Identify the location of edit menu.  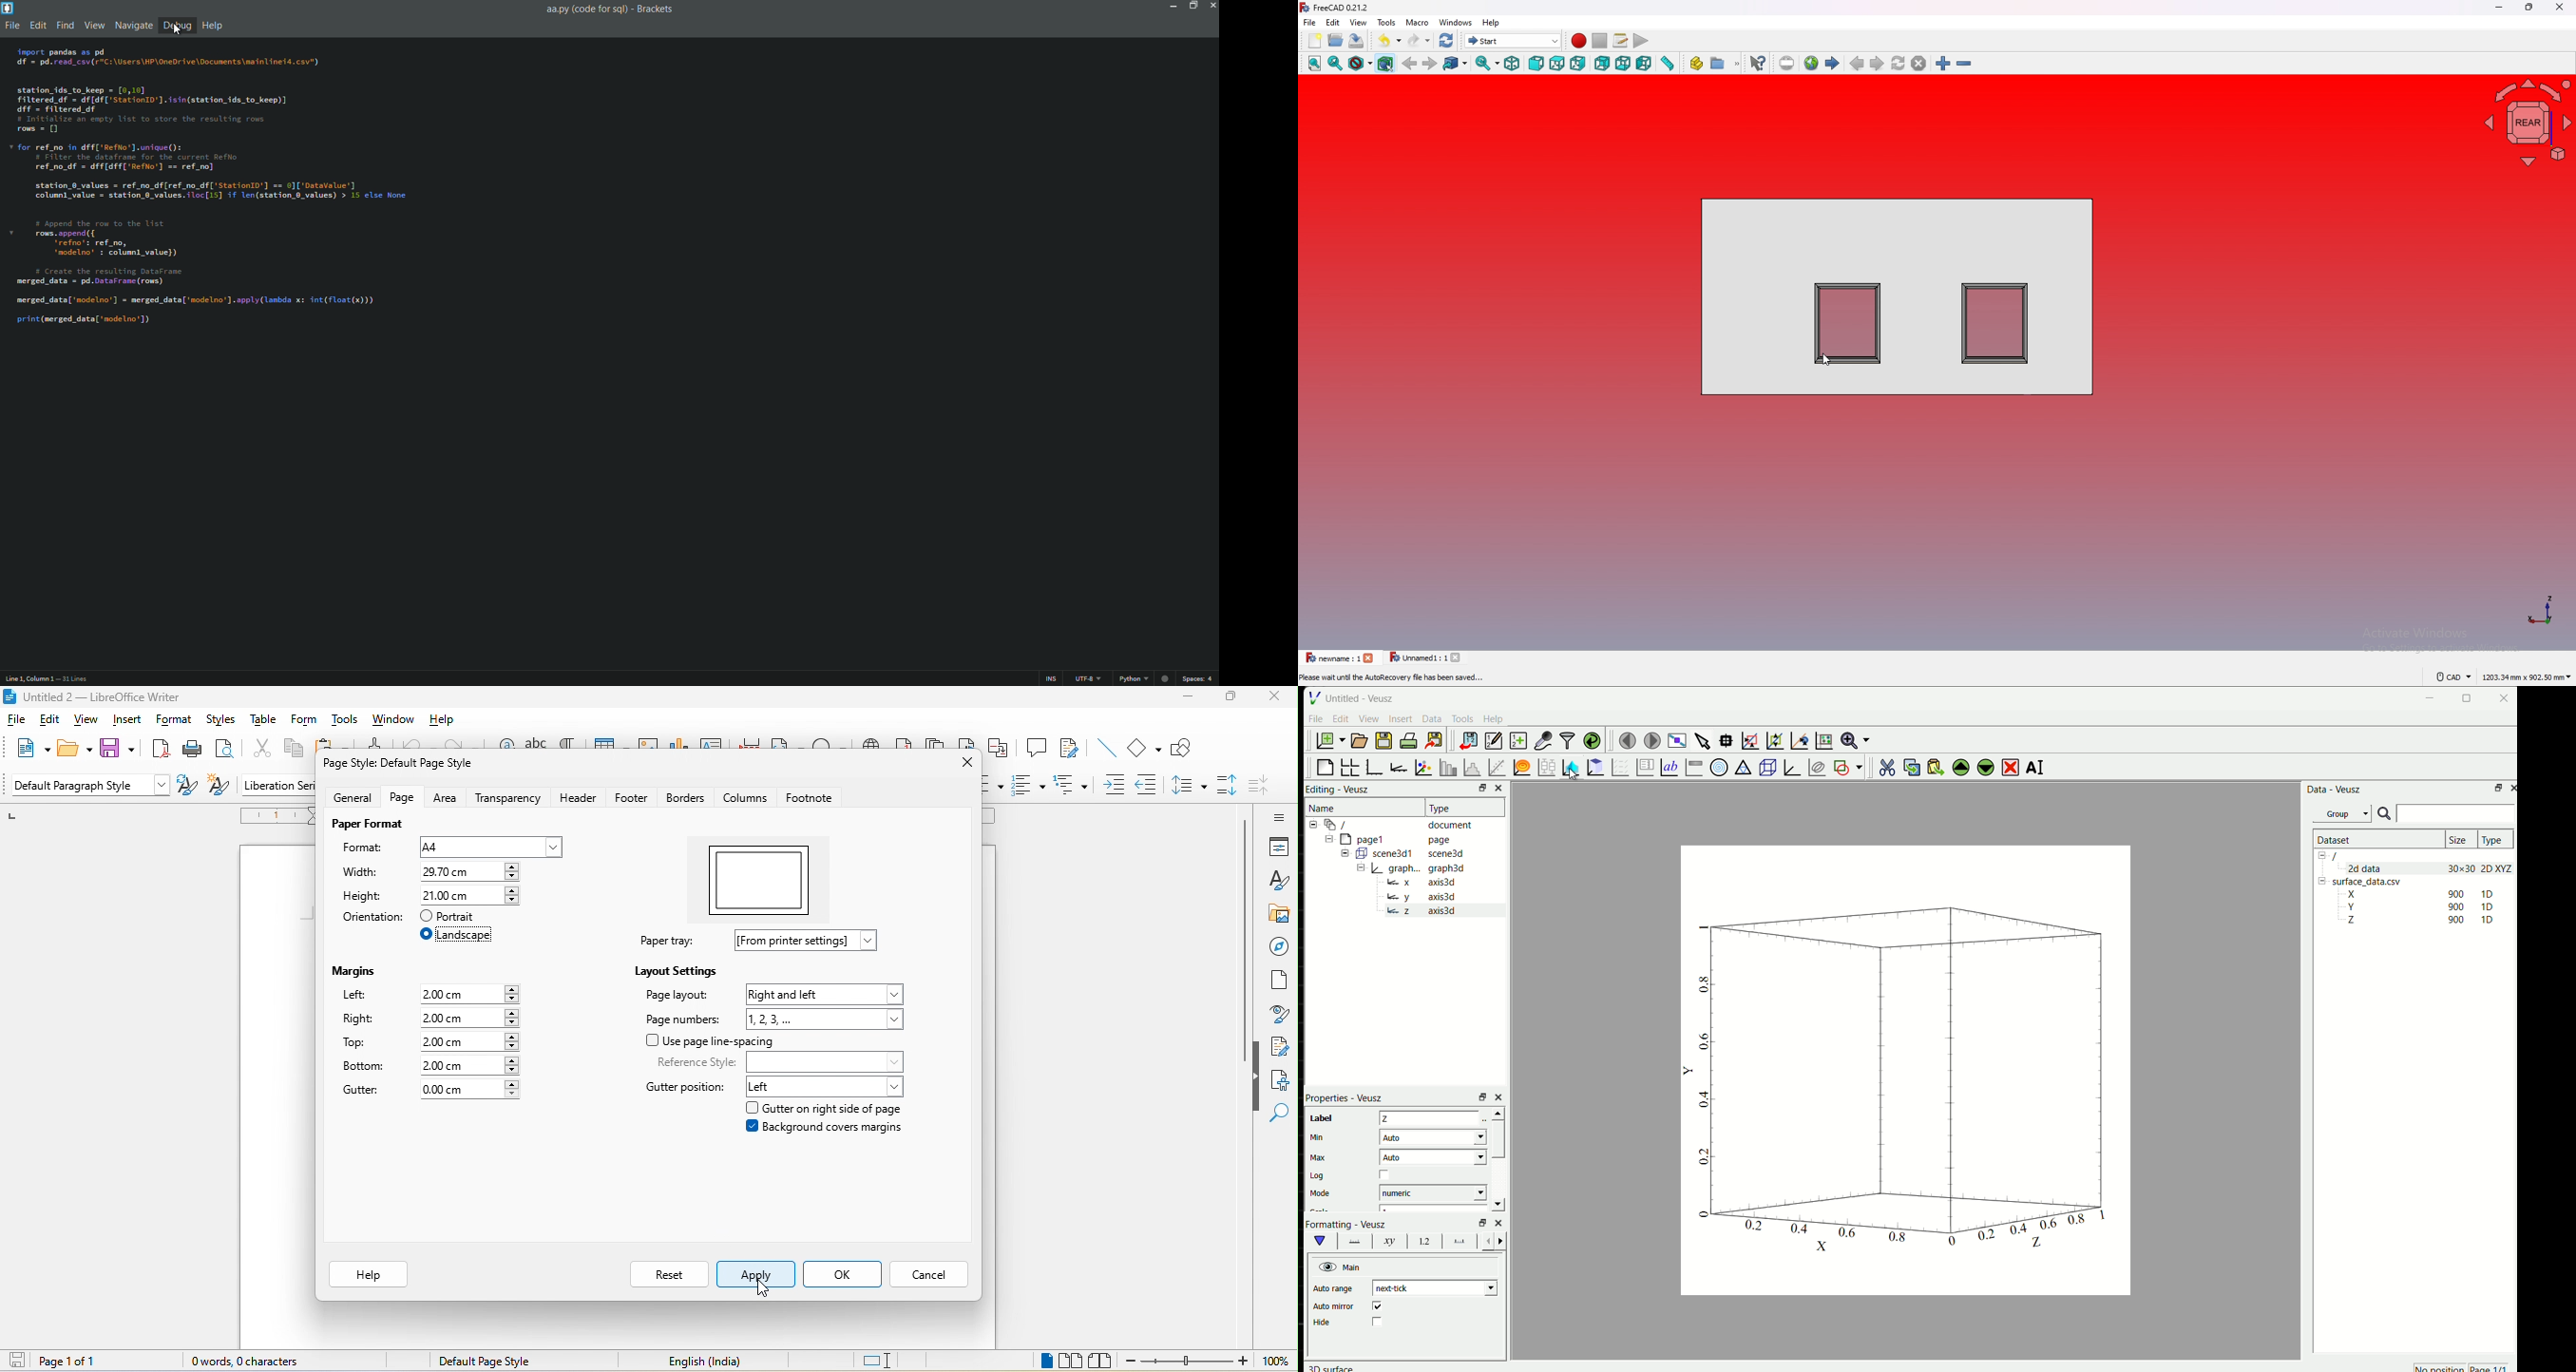
(38, 25).